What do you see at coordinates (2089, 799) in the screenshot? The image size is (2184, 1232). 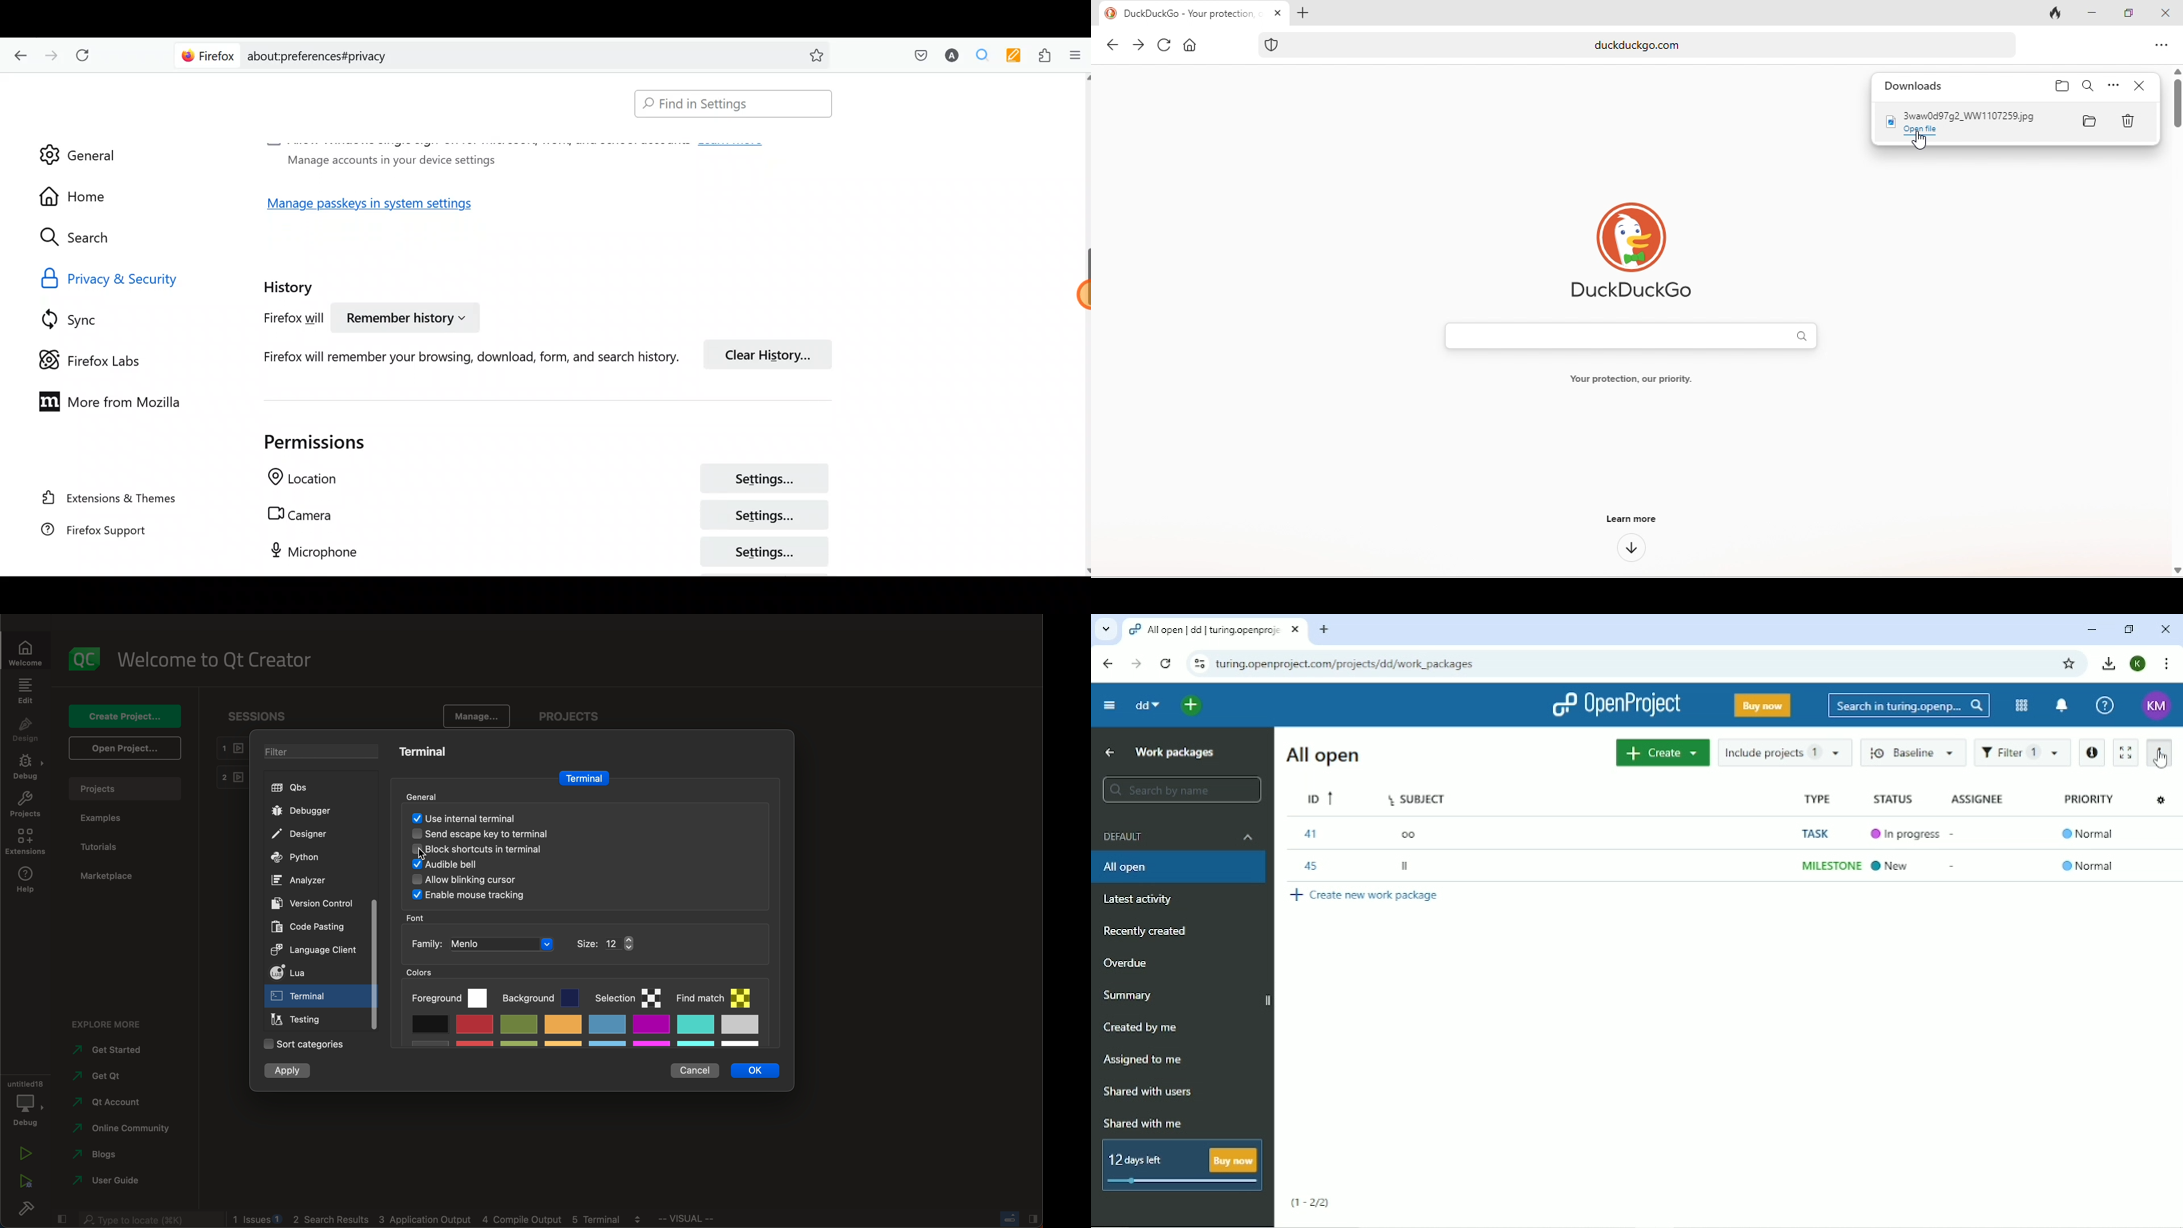 I see `Priority` at bounding box center [2089, 799].